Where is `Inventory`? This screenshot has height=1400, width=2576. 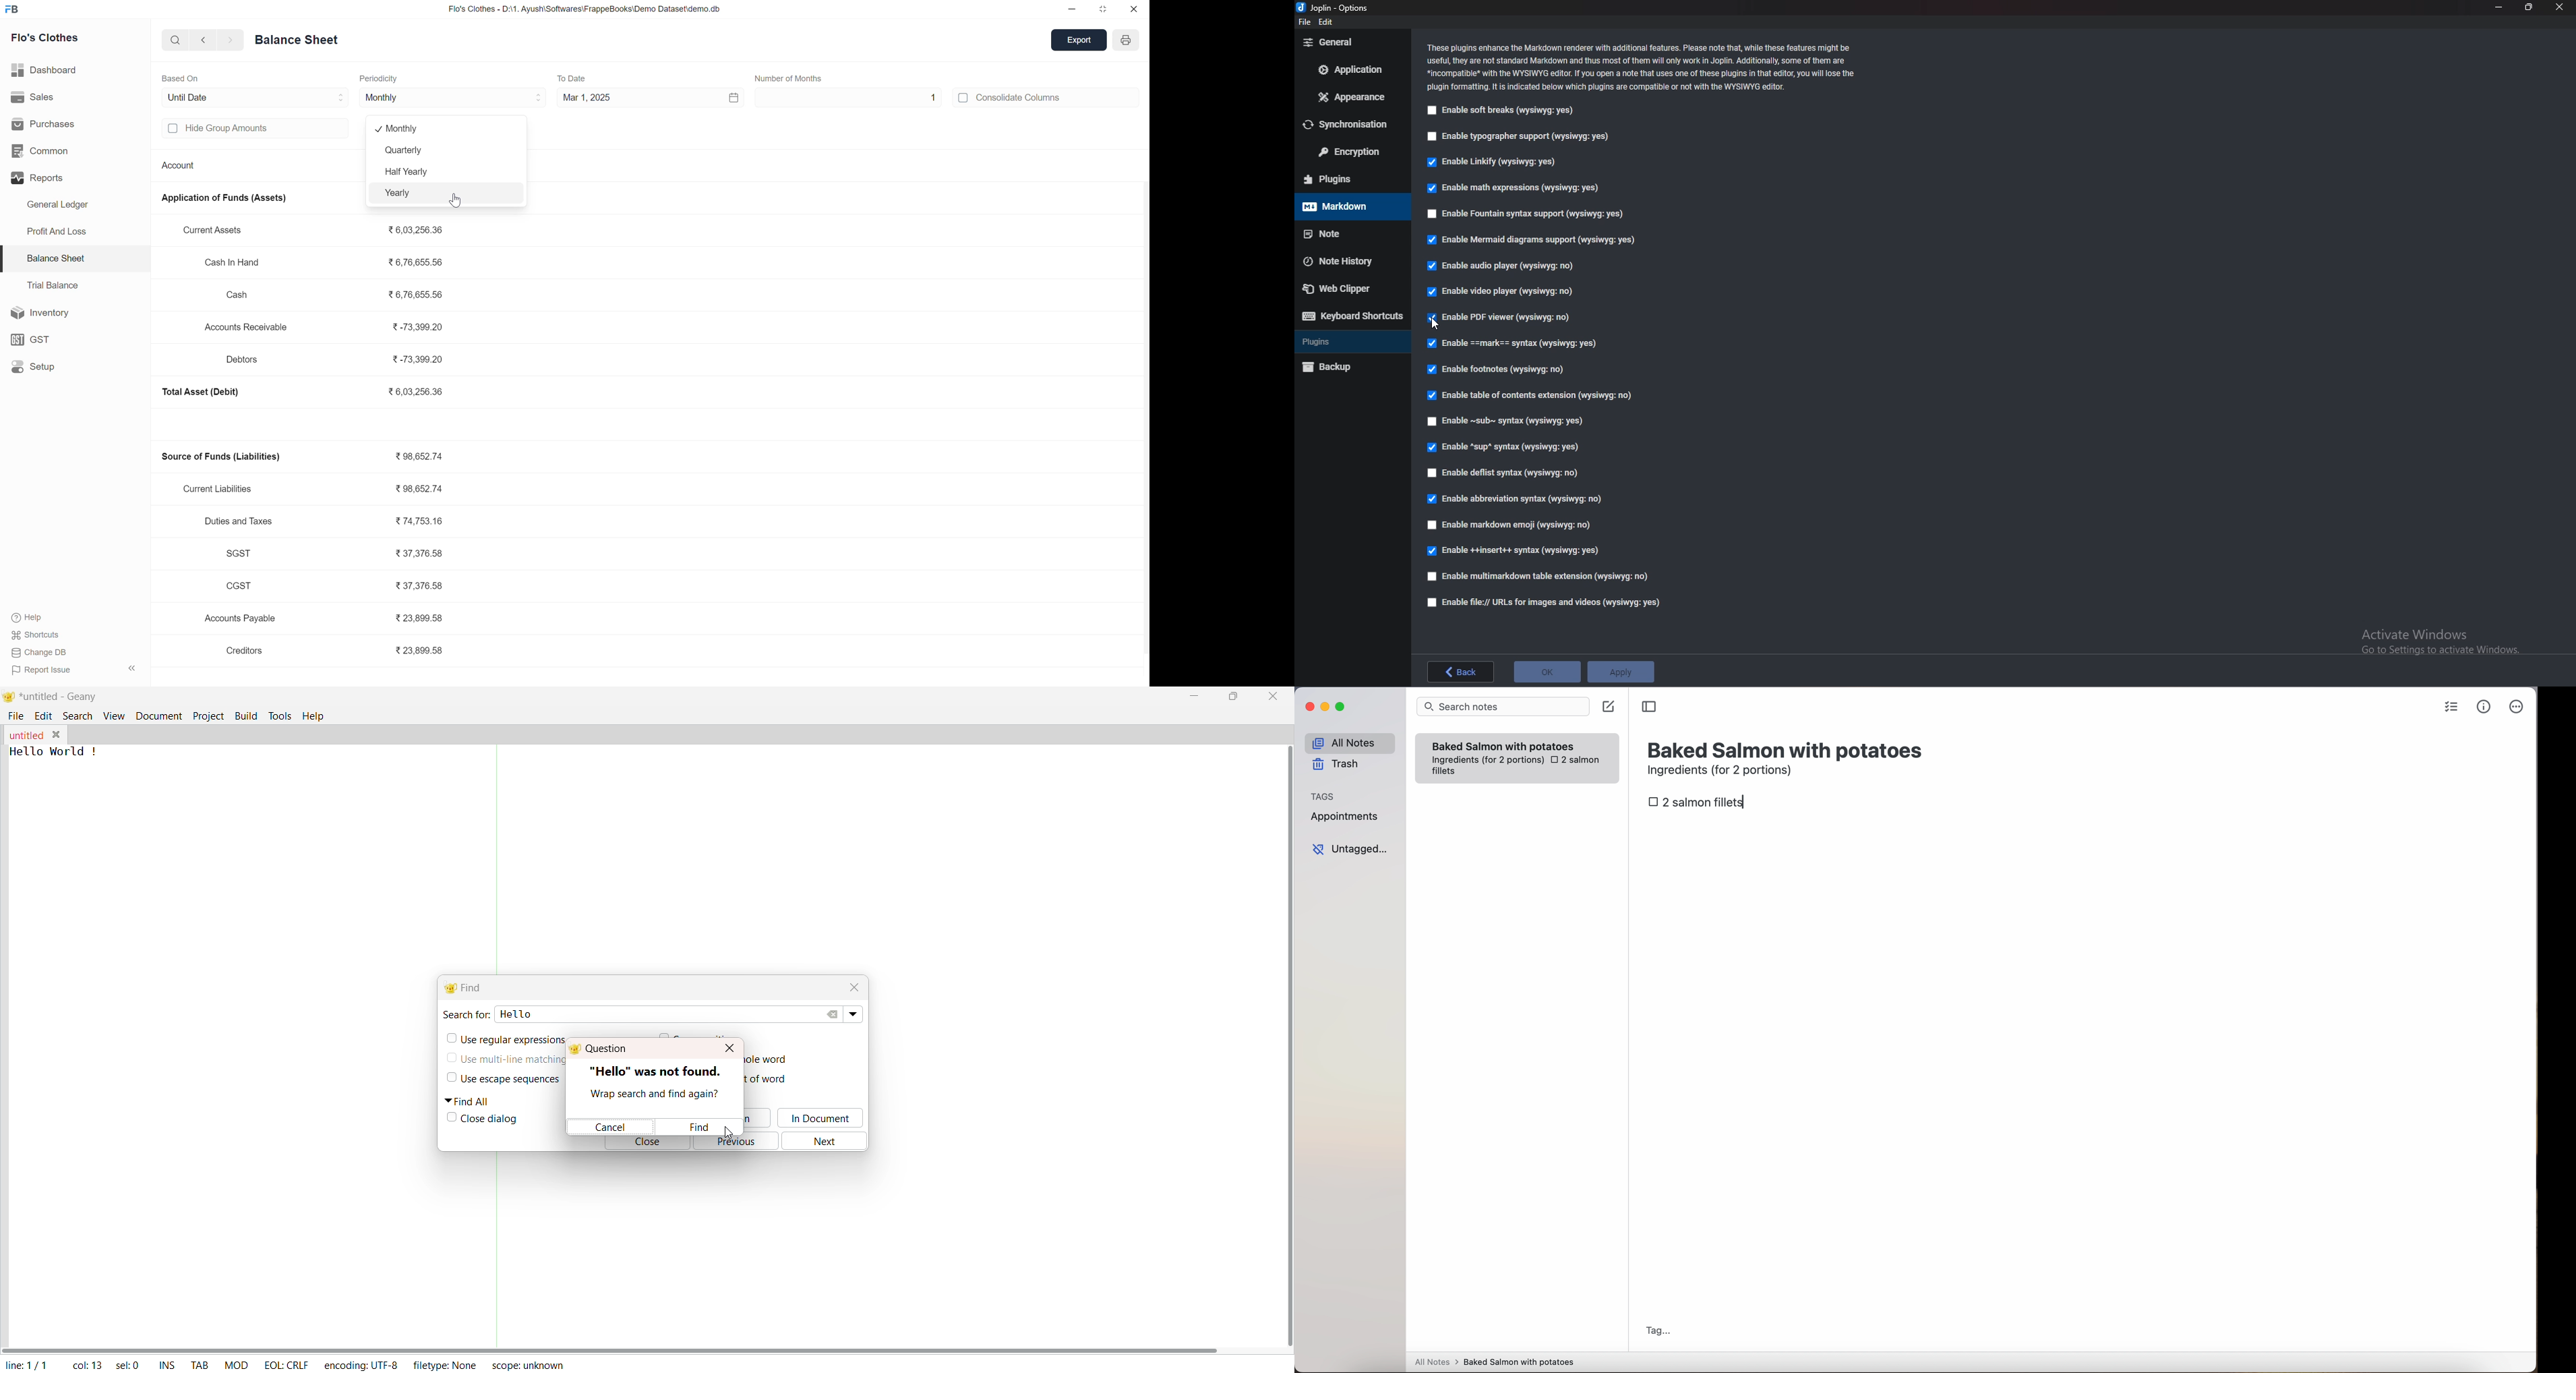 Inventory is located at coordinates (42, 313).